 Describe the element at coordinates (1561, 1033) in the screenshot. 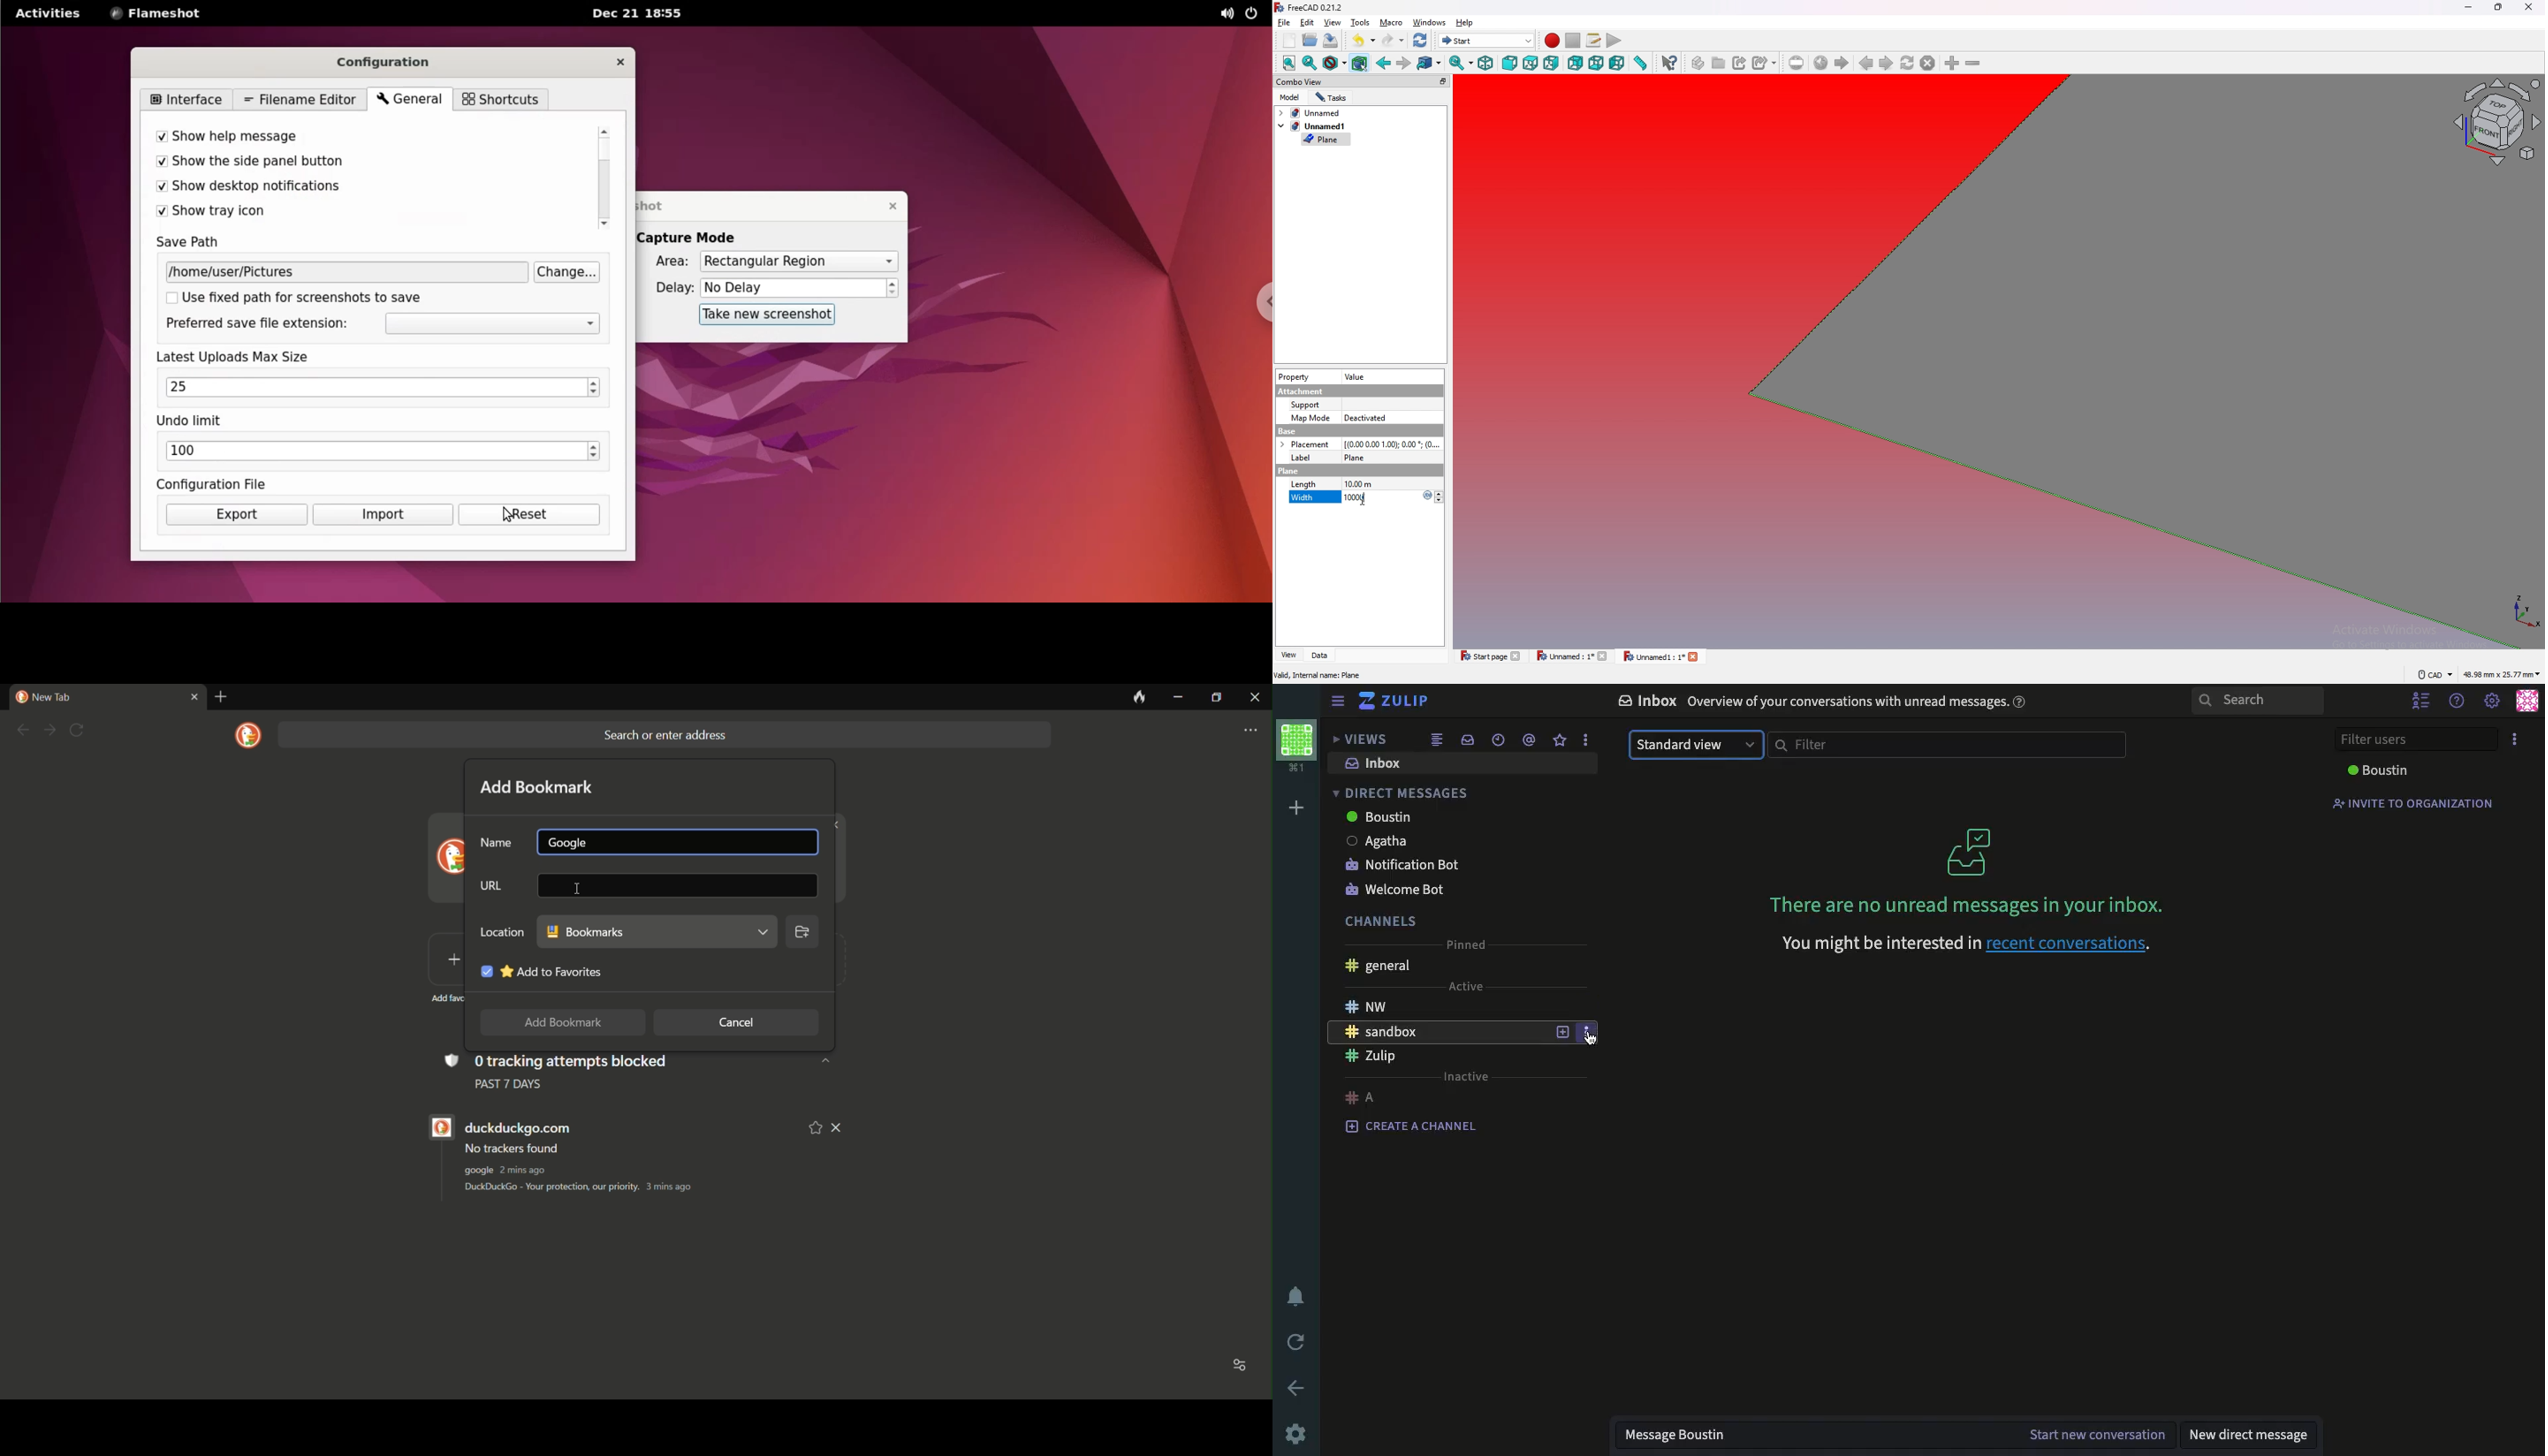

I see `add new topic` at that location.